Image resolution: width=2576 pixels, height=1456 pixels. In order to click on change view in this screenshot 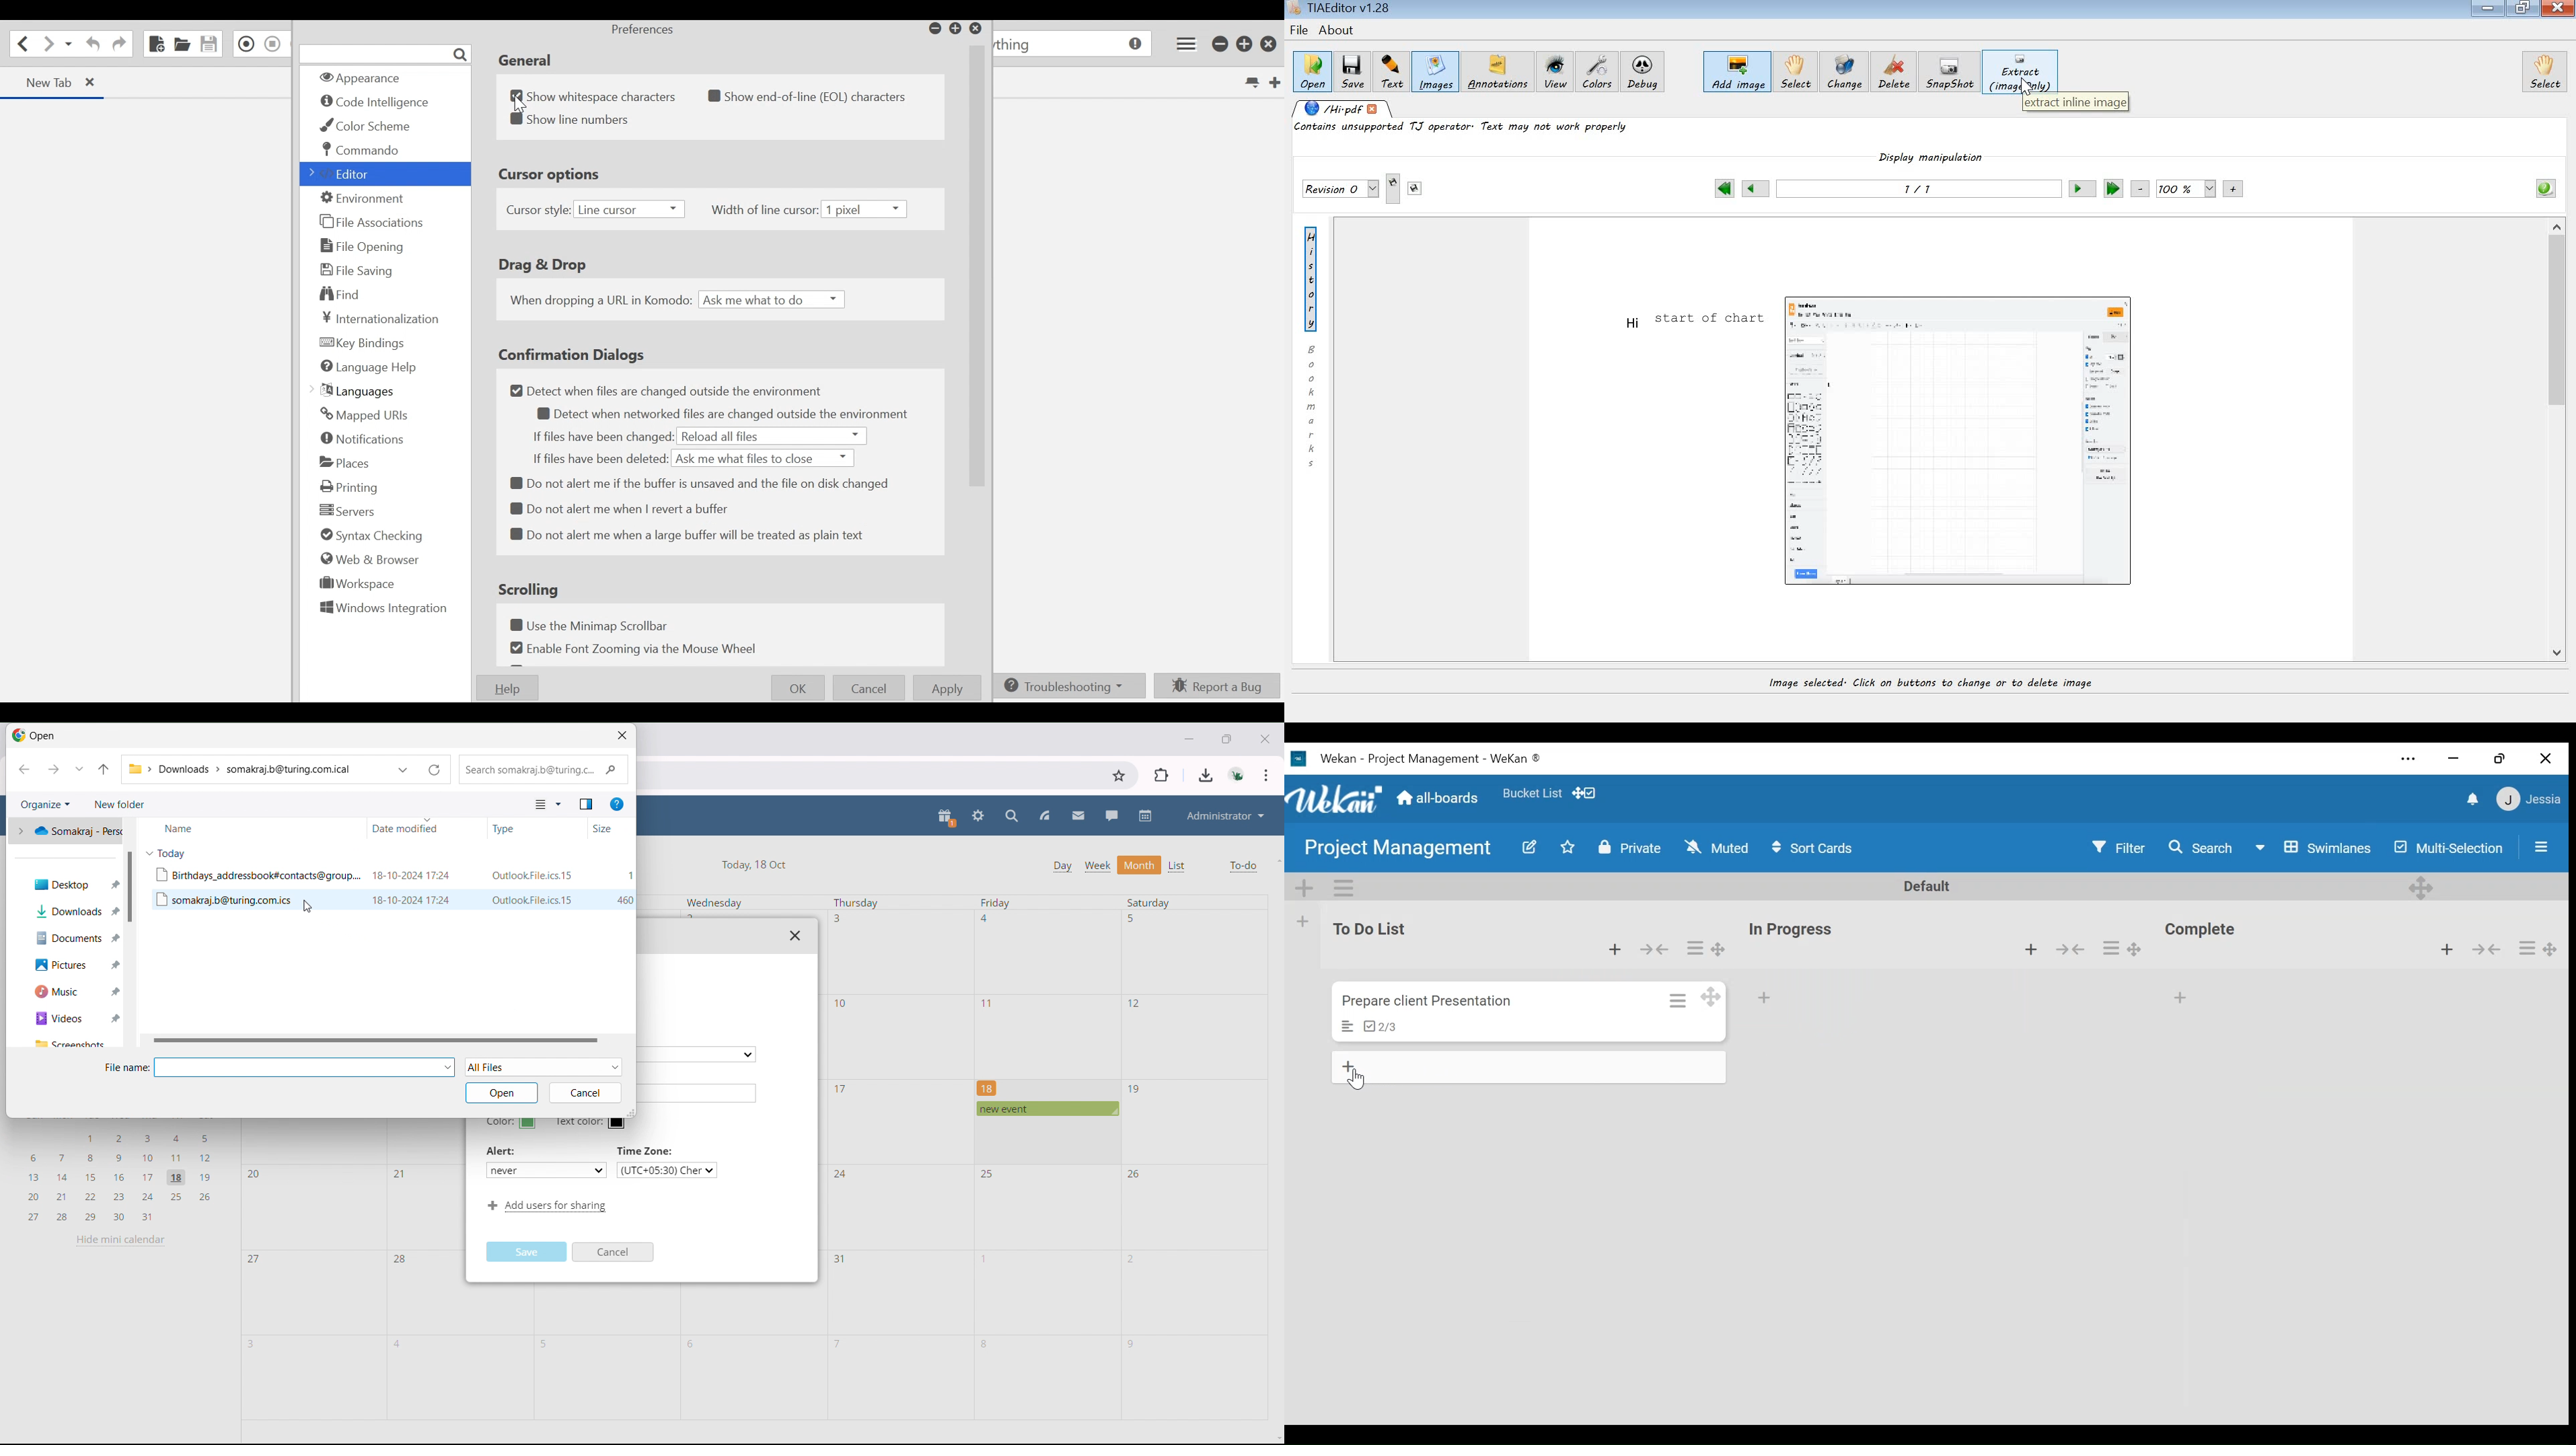, I will do `click(548, 804)`.